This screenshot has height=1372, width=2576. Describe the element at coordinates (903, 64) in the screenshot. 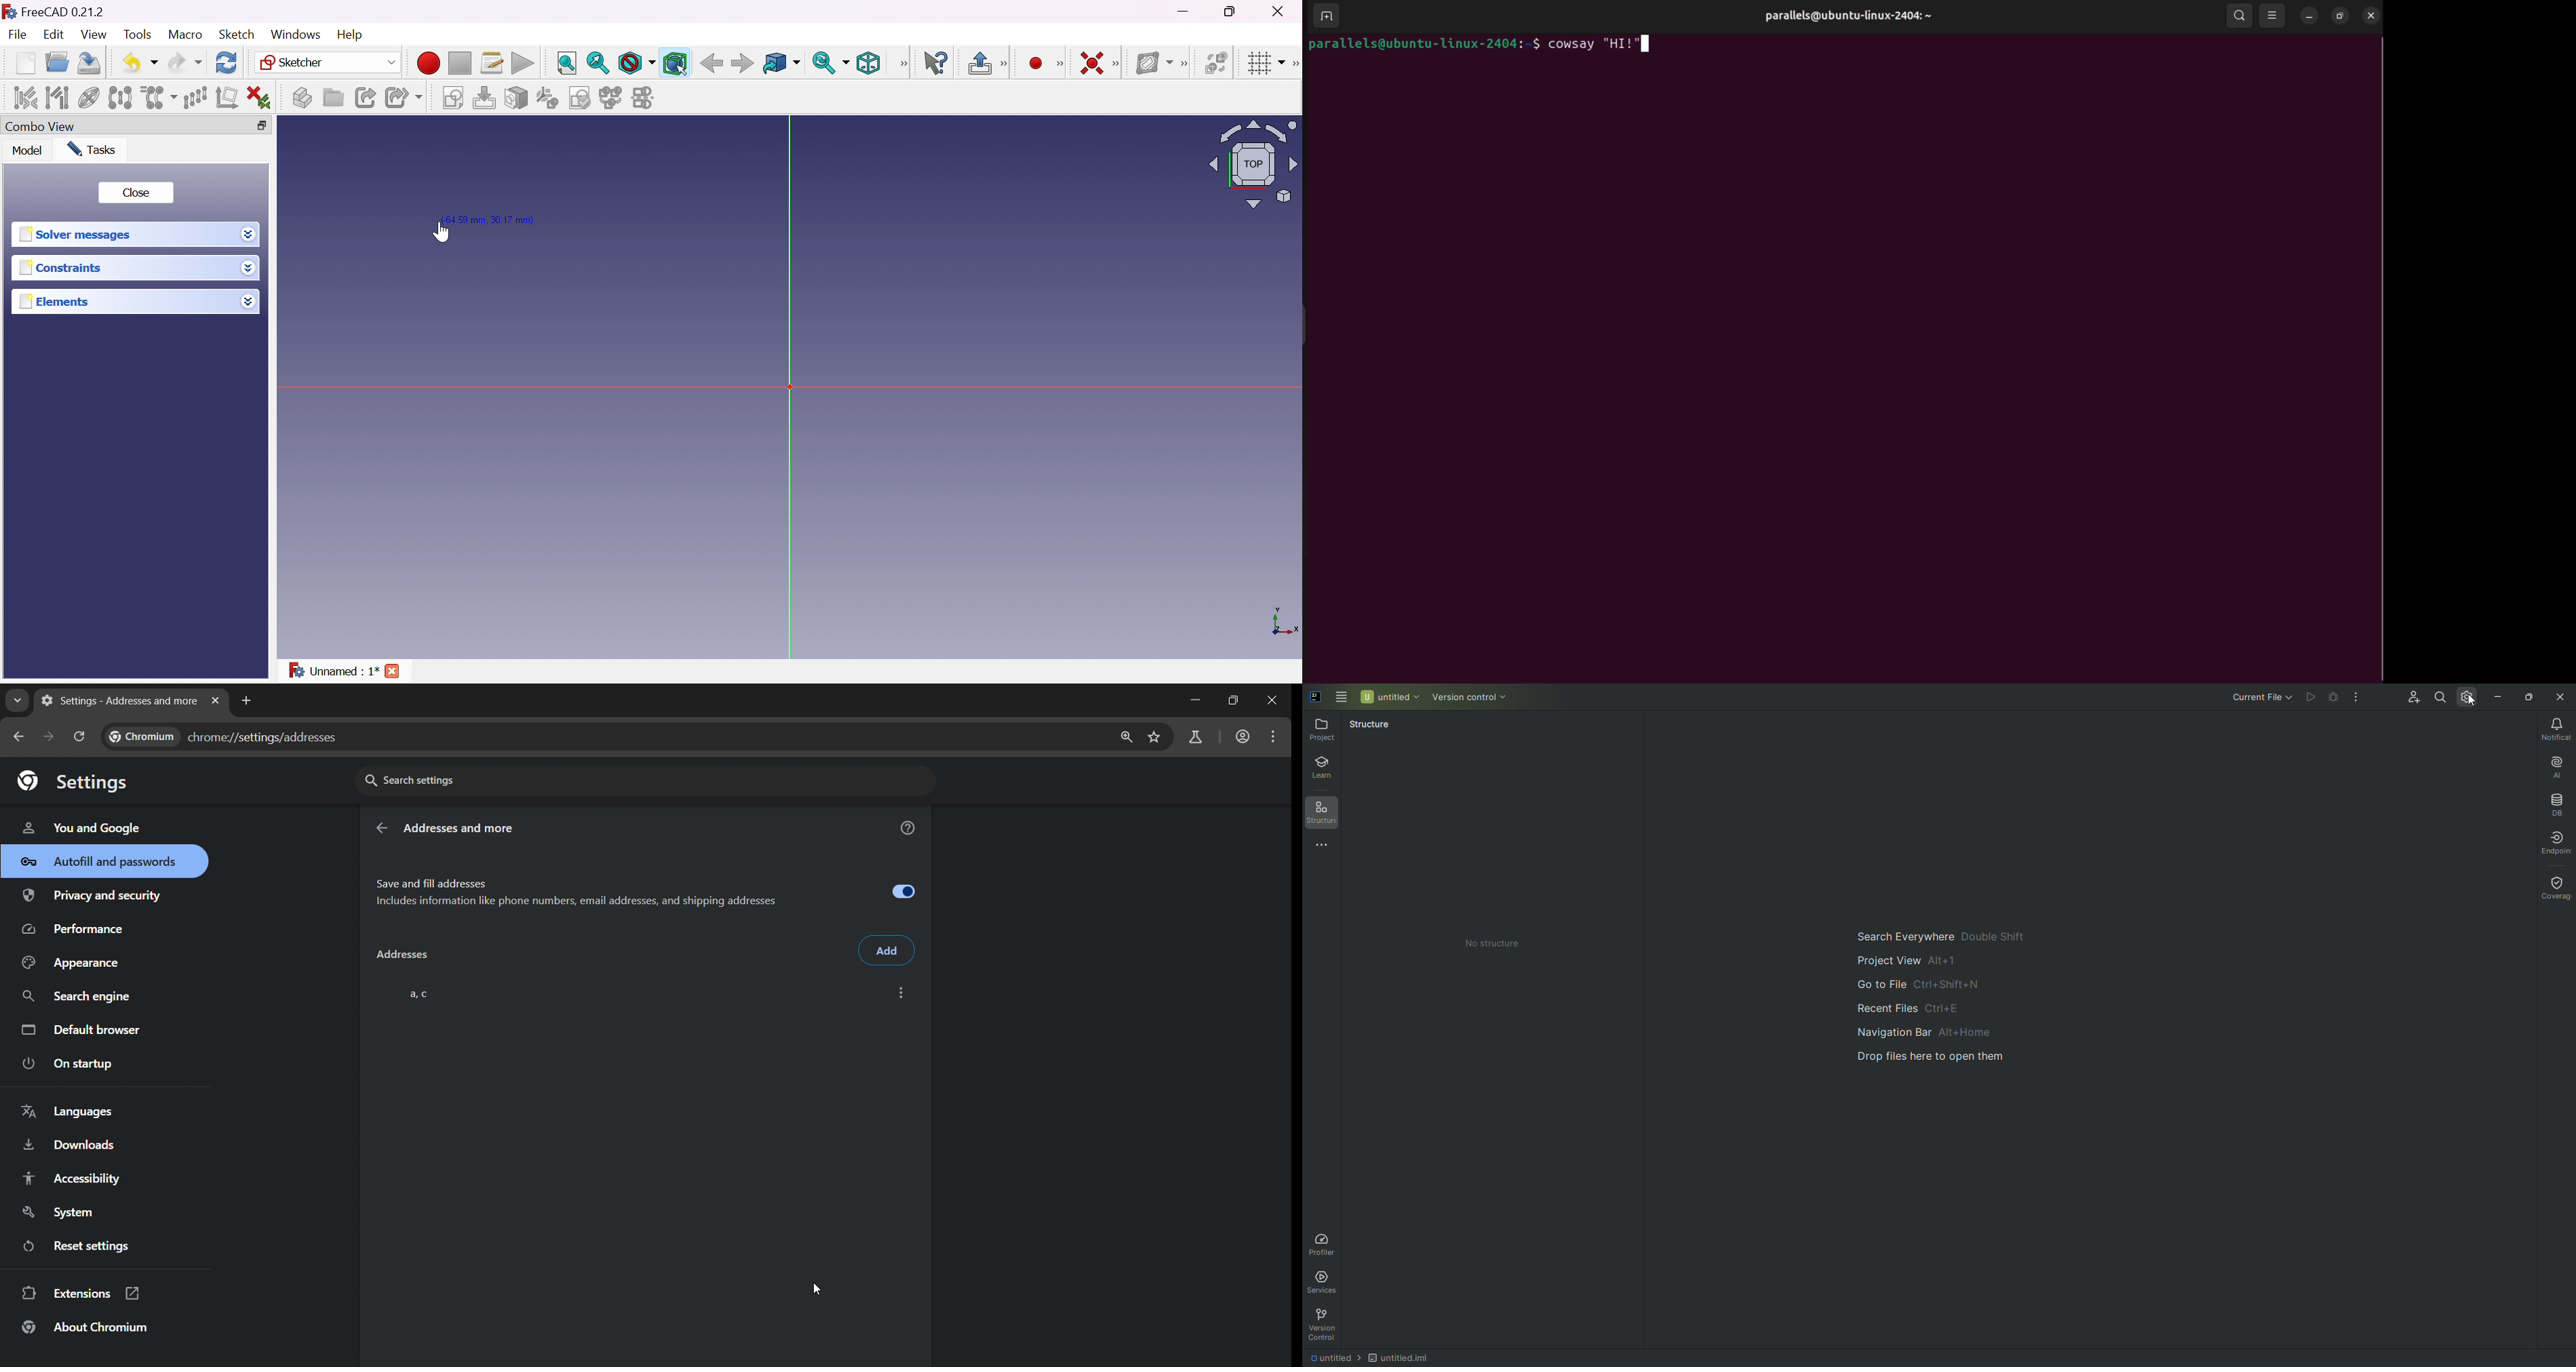

I see `View` at that location.